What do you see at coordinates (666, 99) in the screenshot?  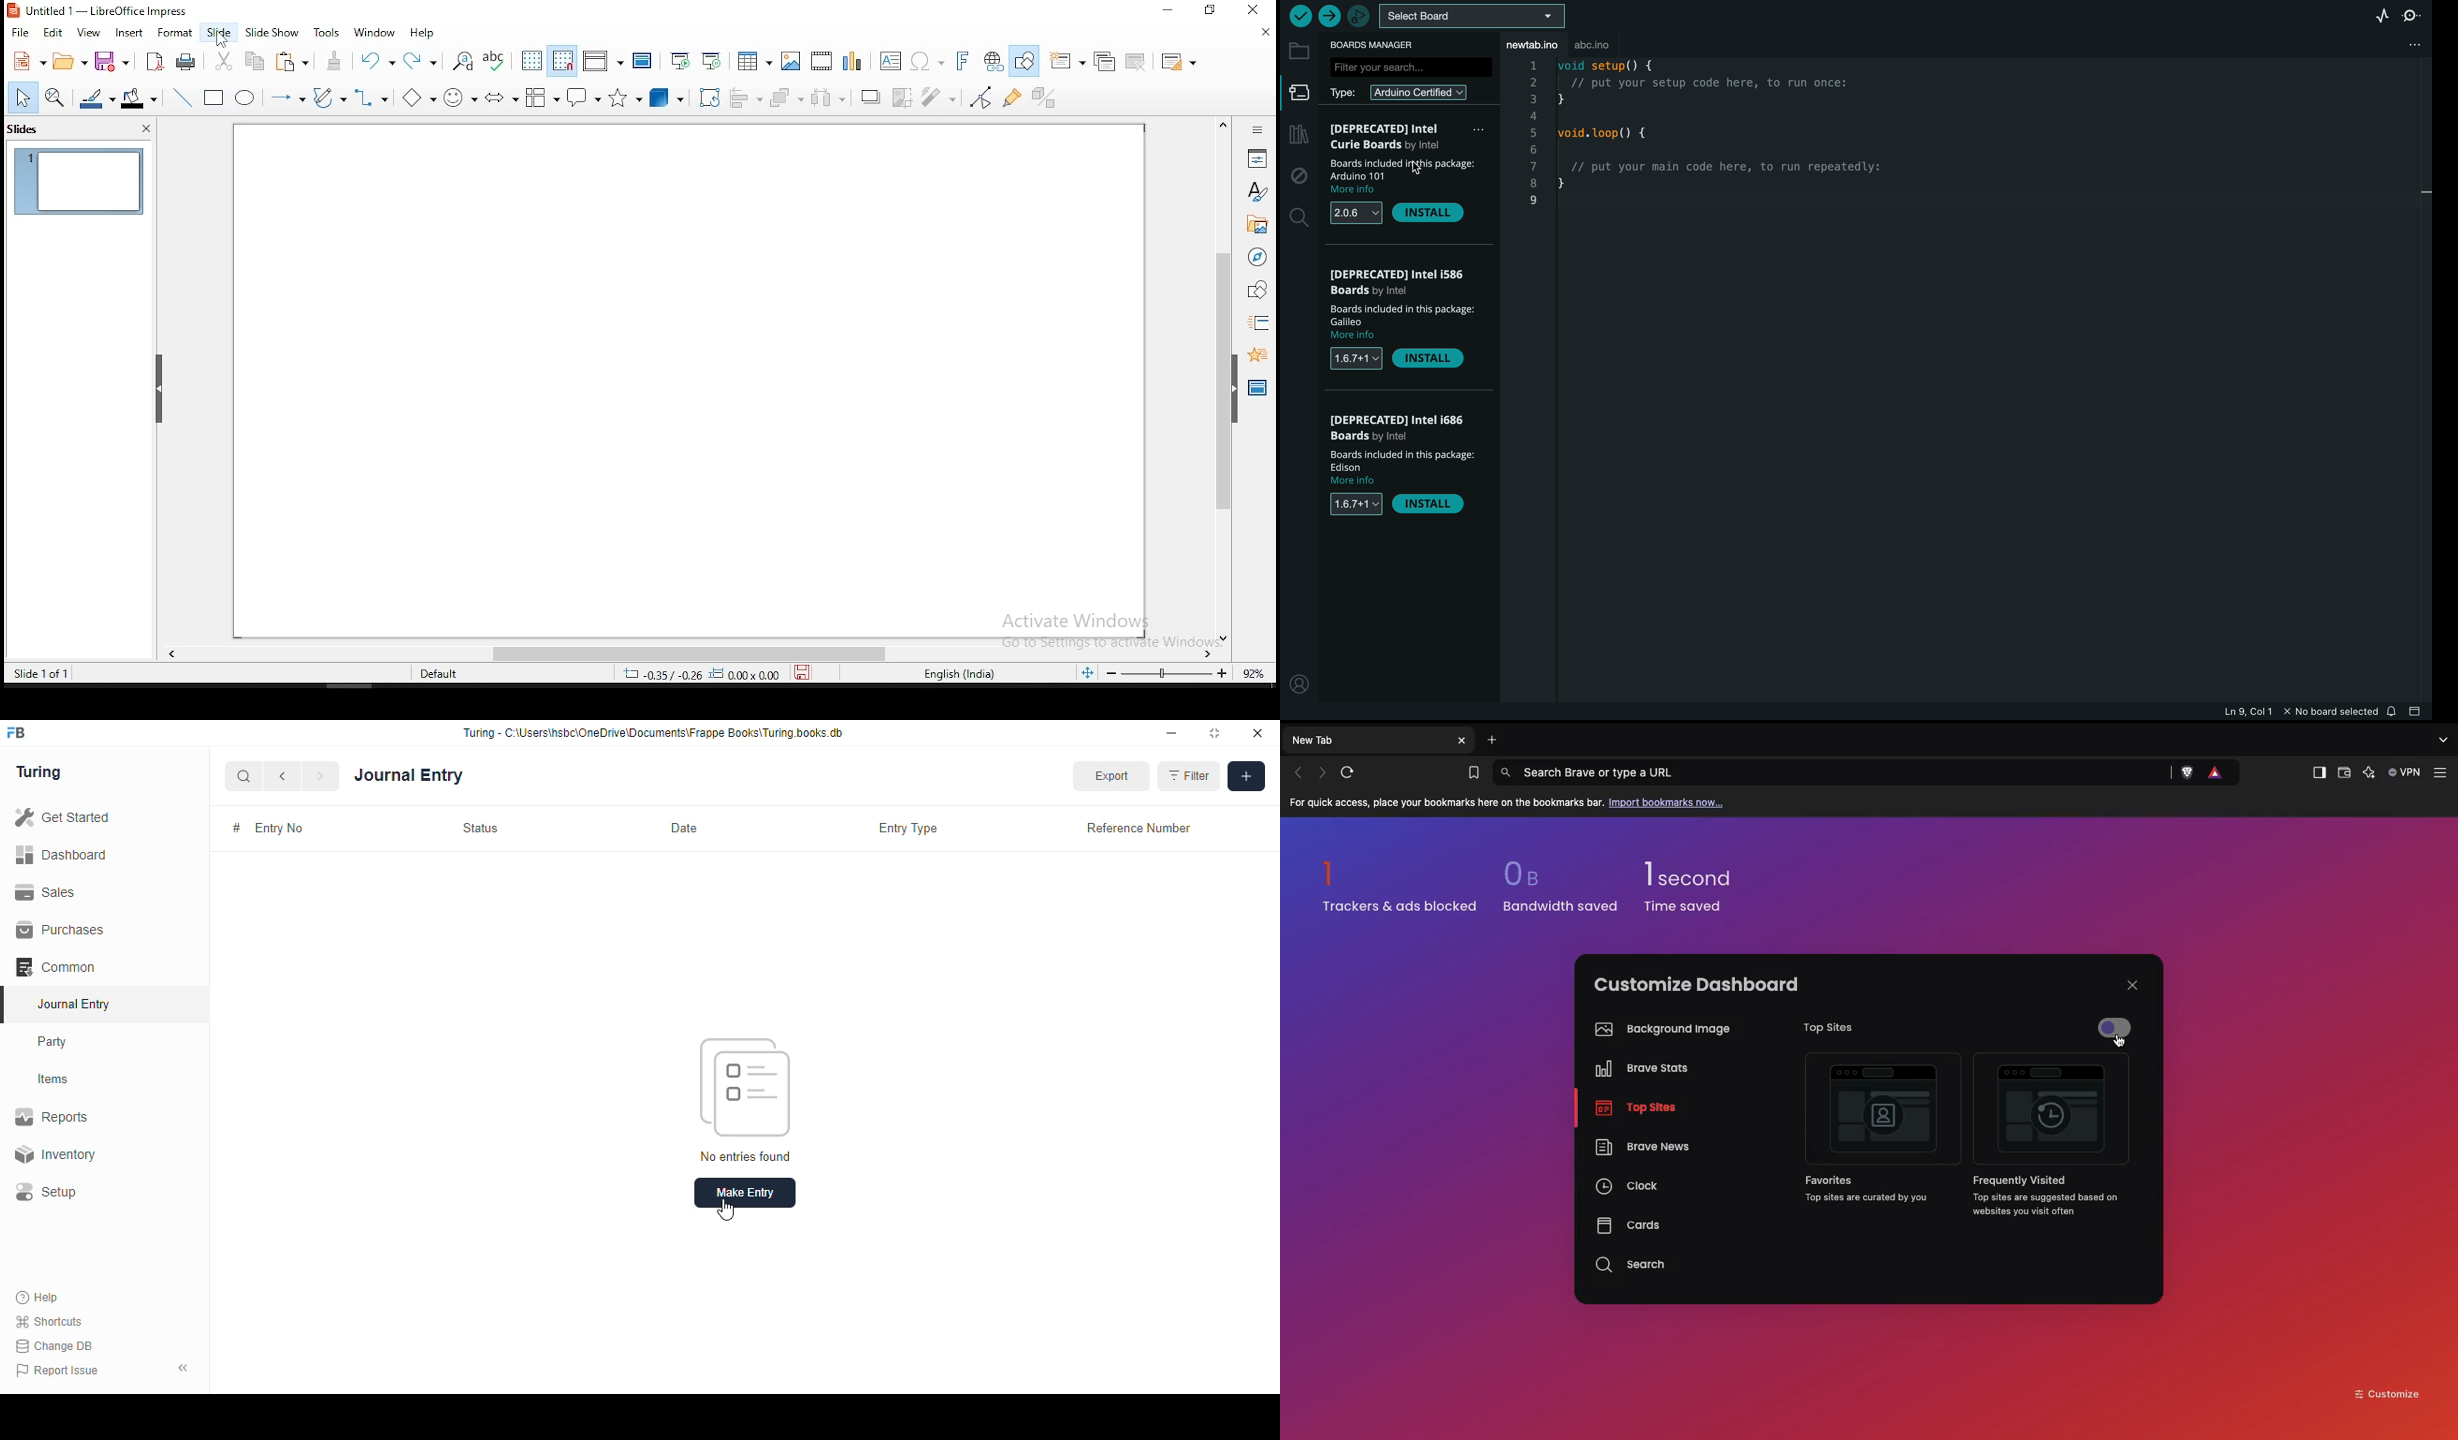 I see `3D objects` at bounding box center [666, 99].